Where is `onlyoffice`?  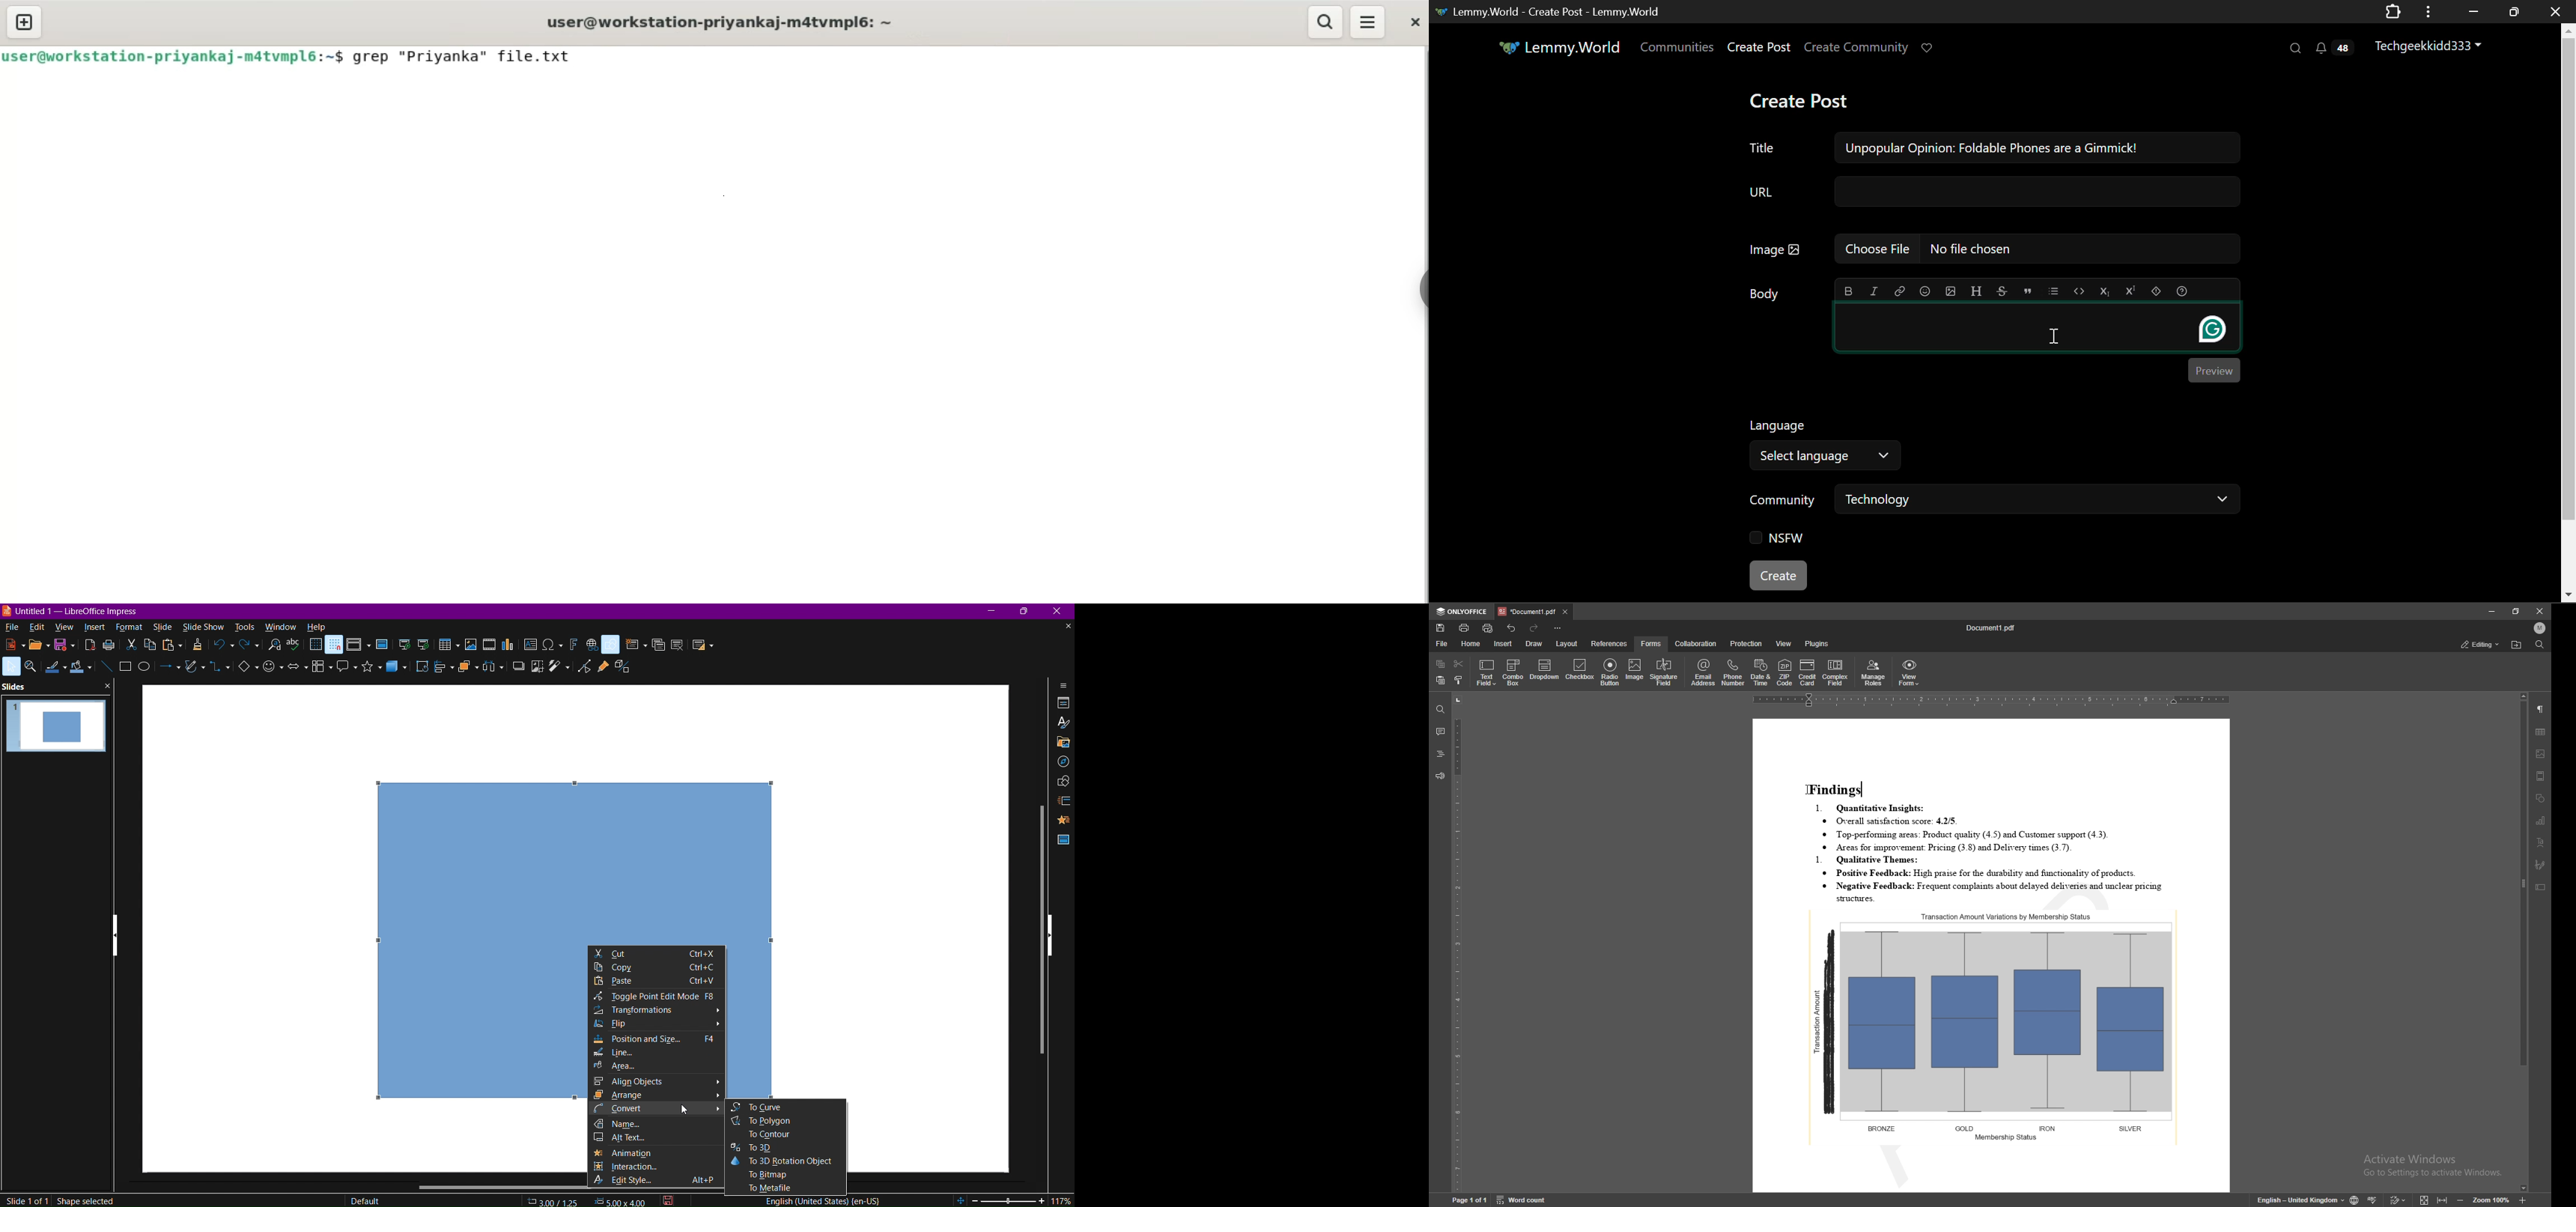
onlyoffice is located at coordinates (1462, 612).